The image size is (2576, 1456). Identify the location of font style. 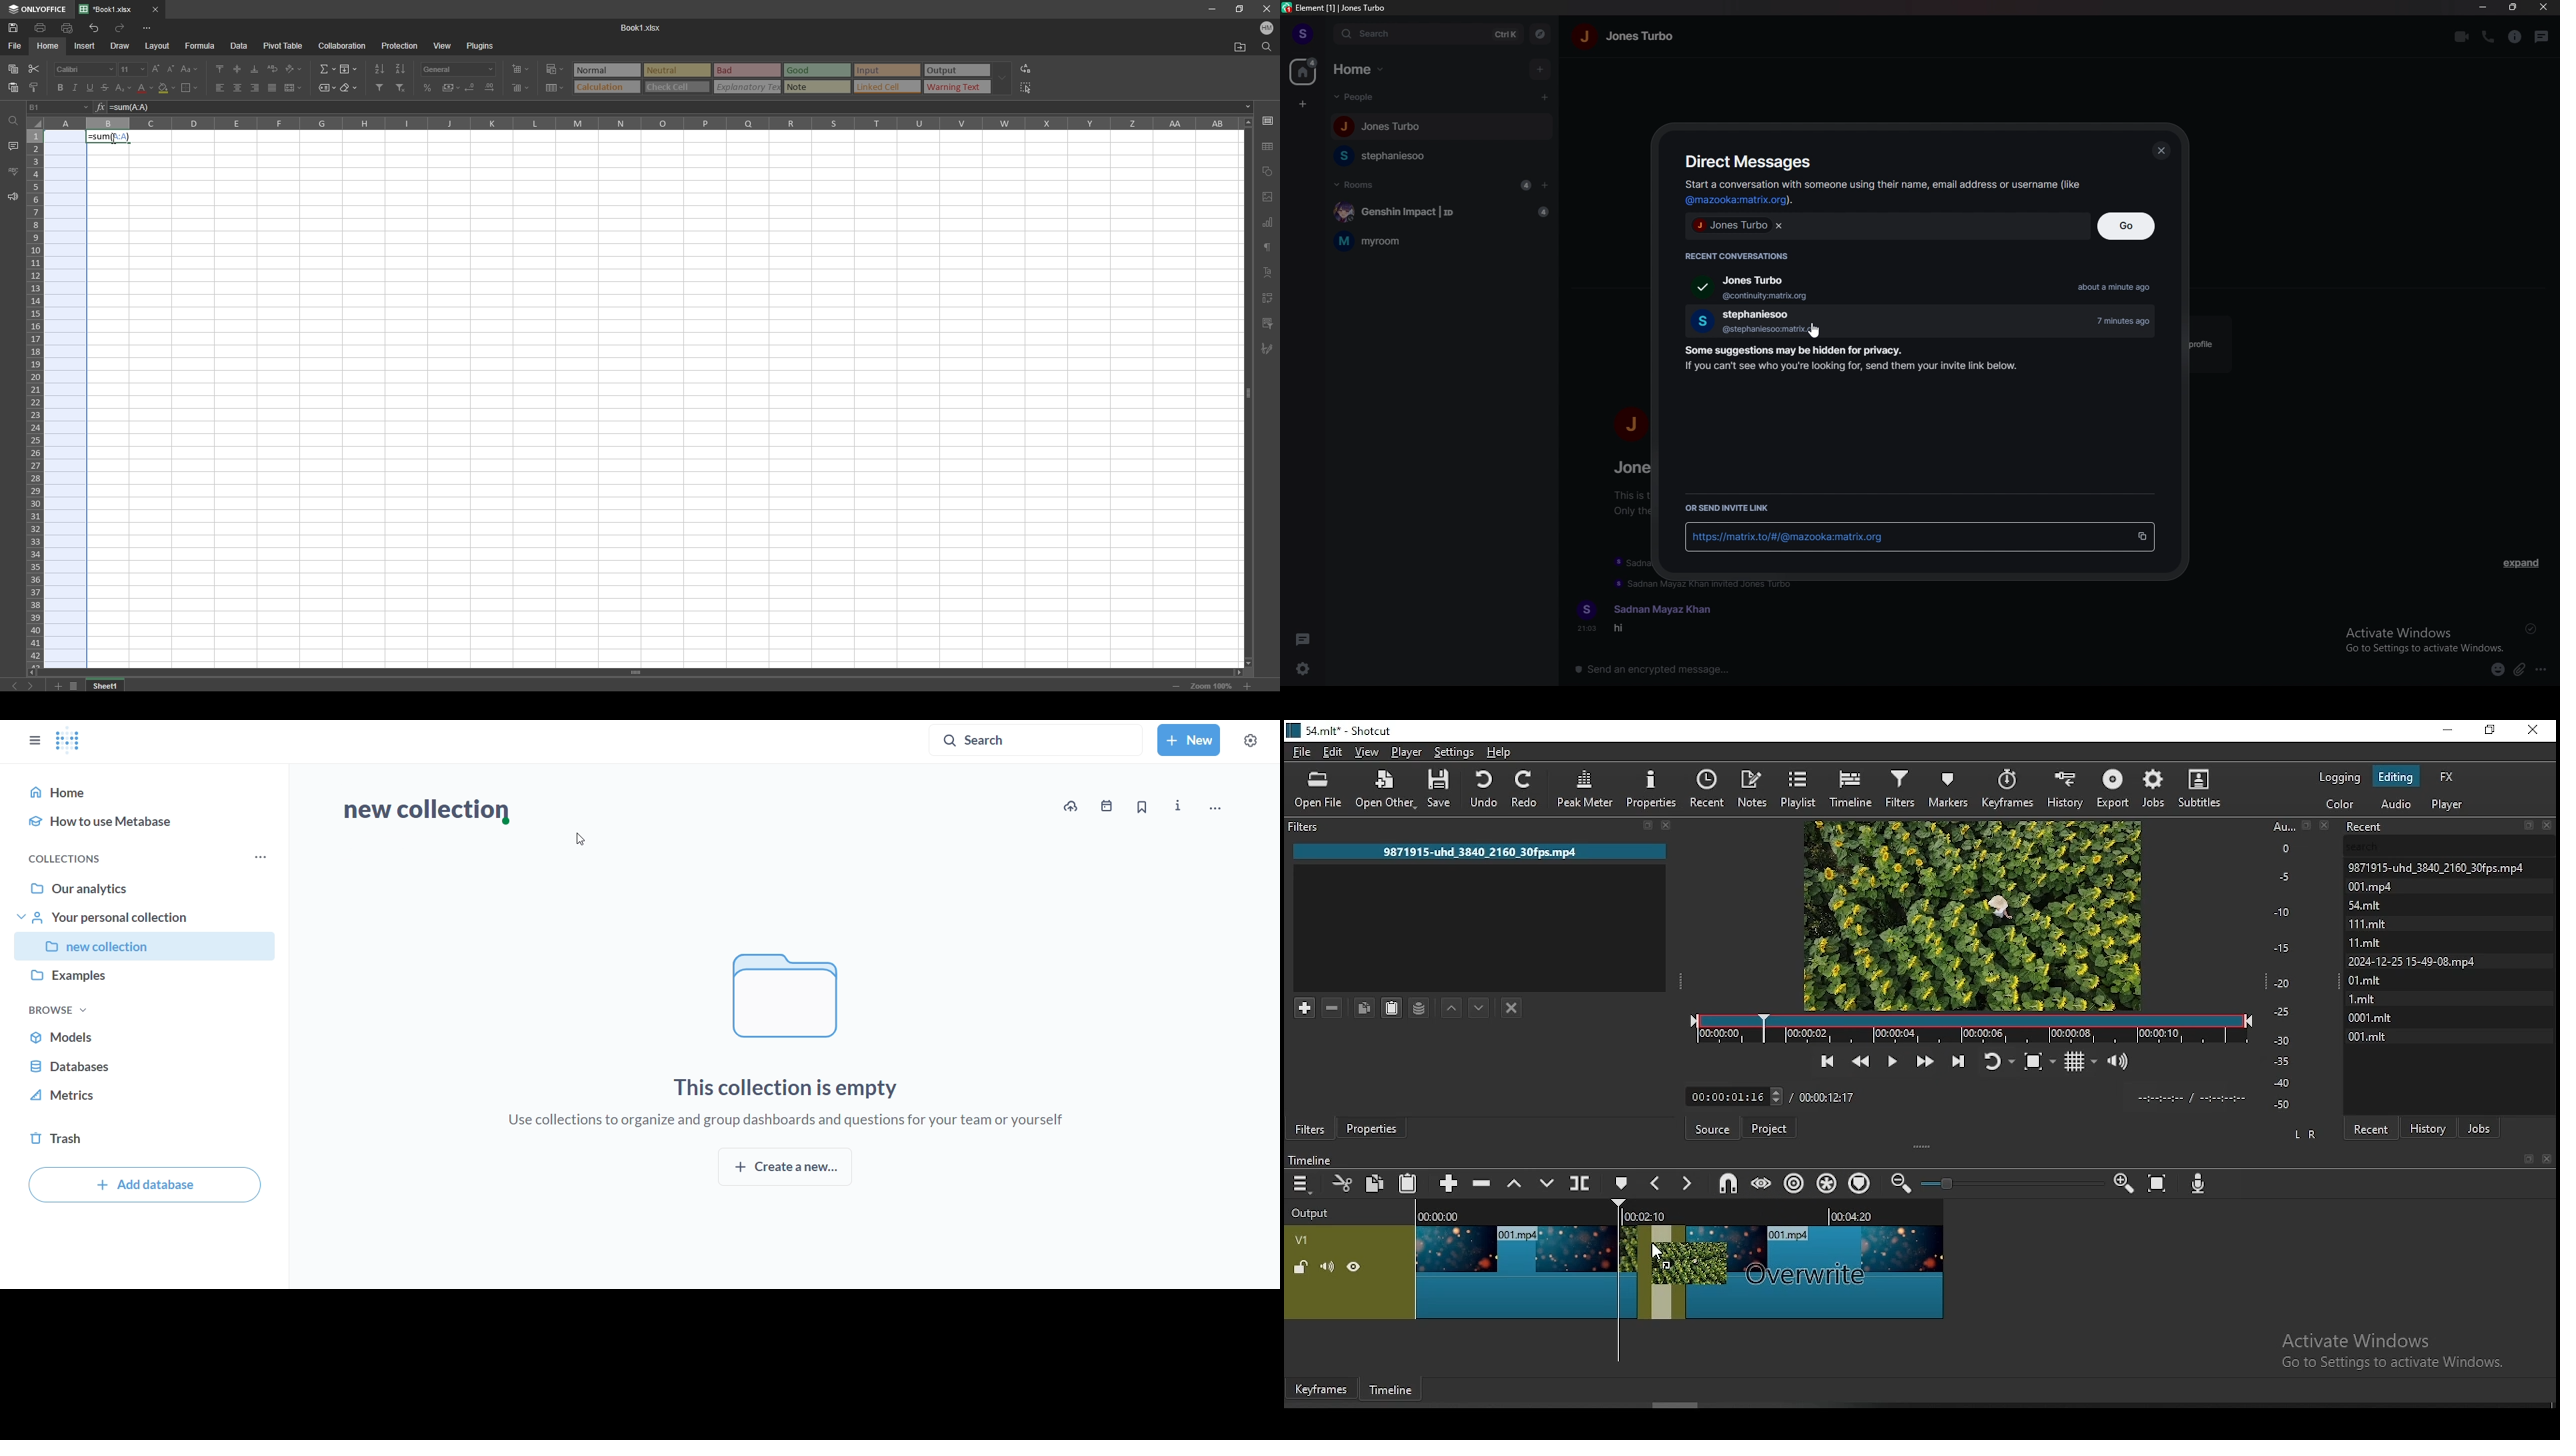
(85, 69).